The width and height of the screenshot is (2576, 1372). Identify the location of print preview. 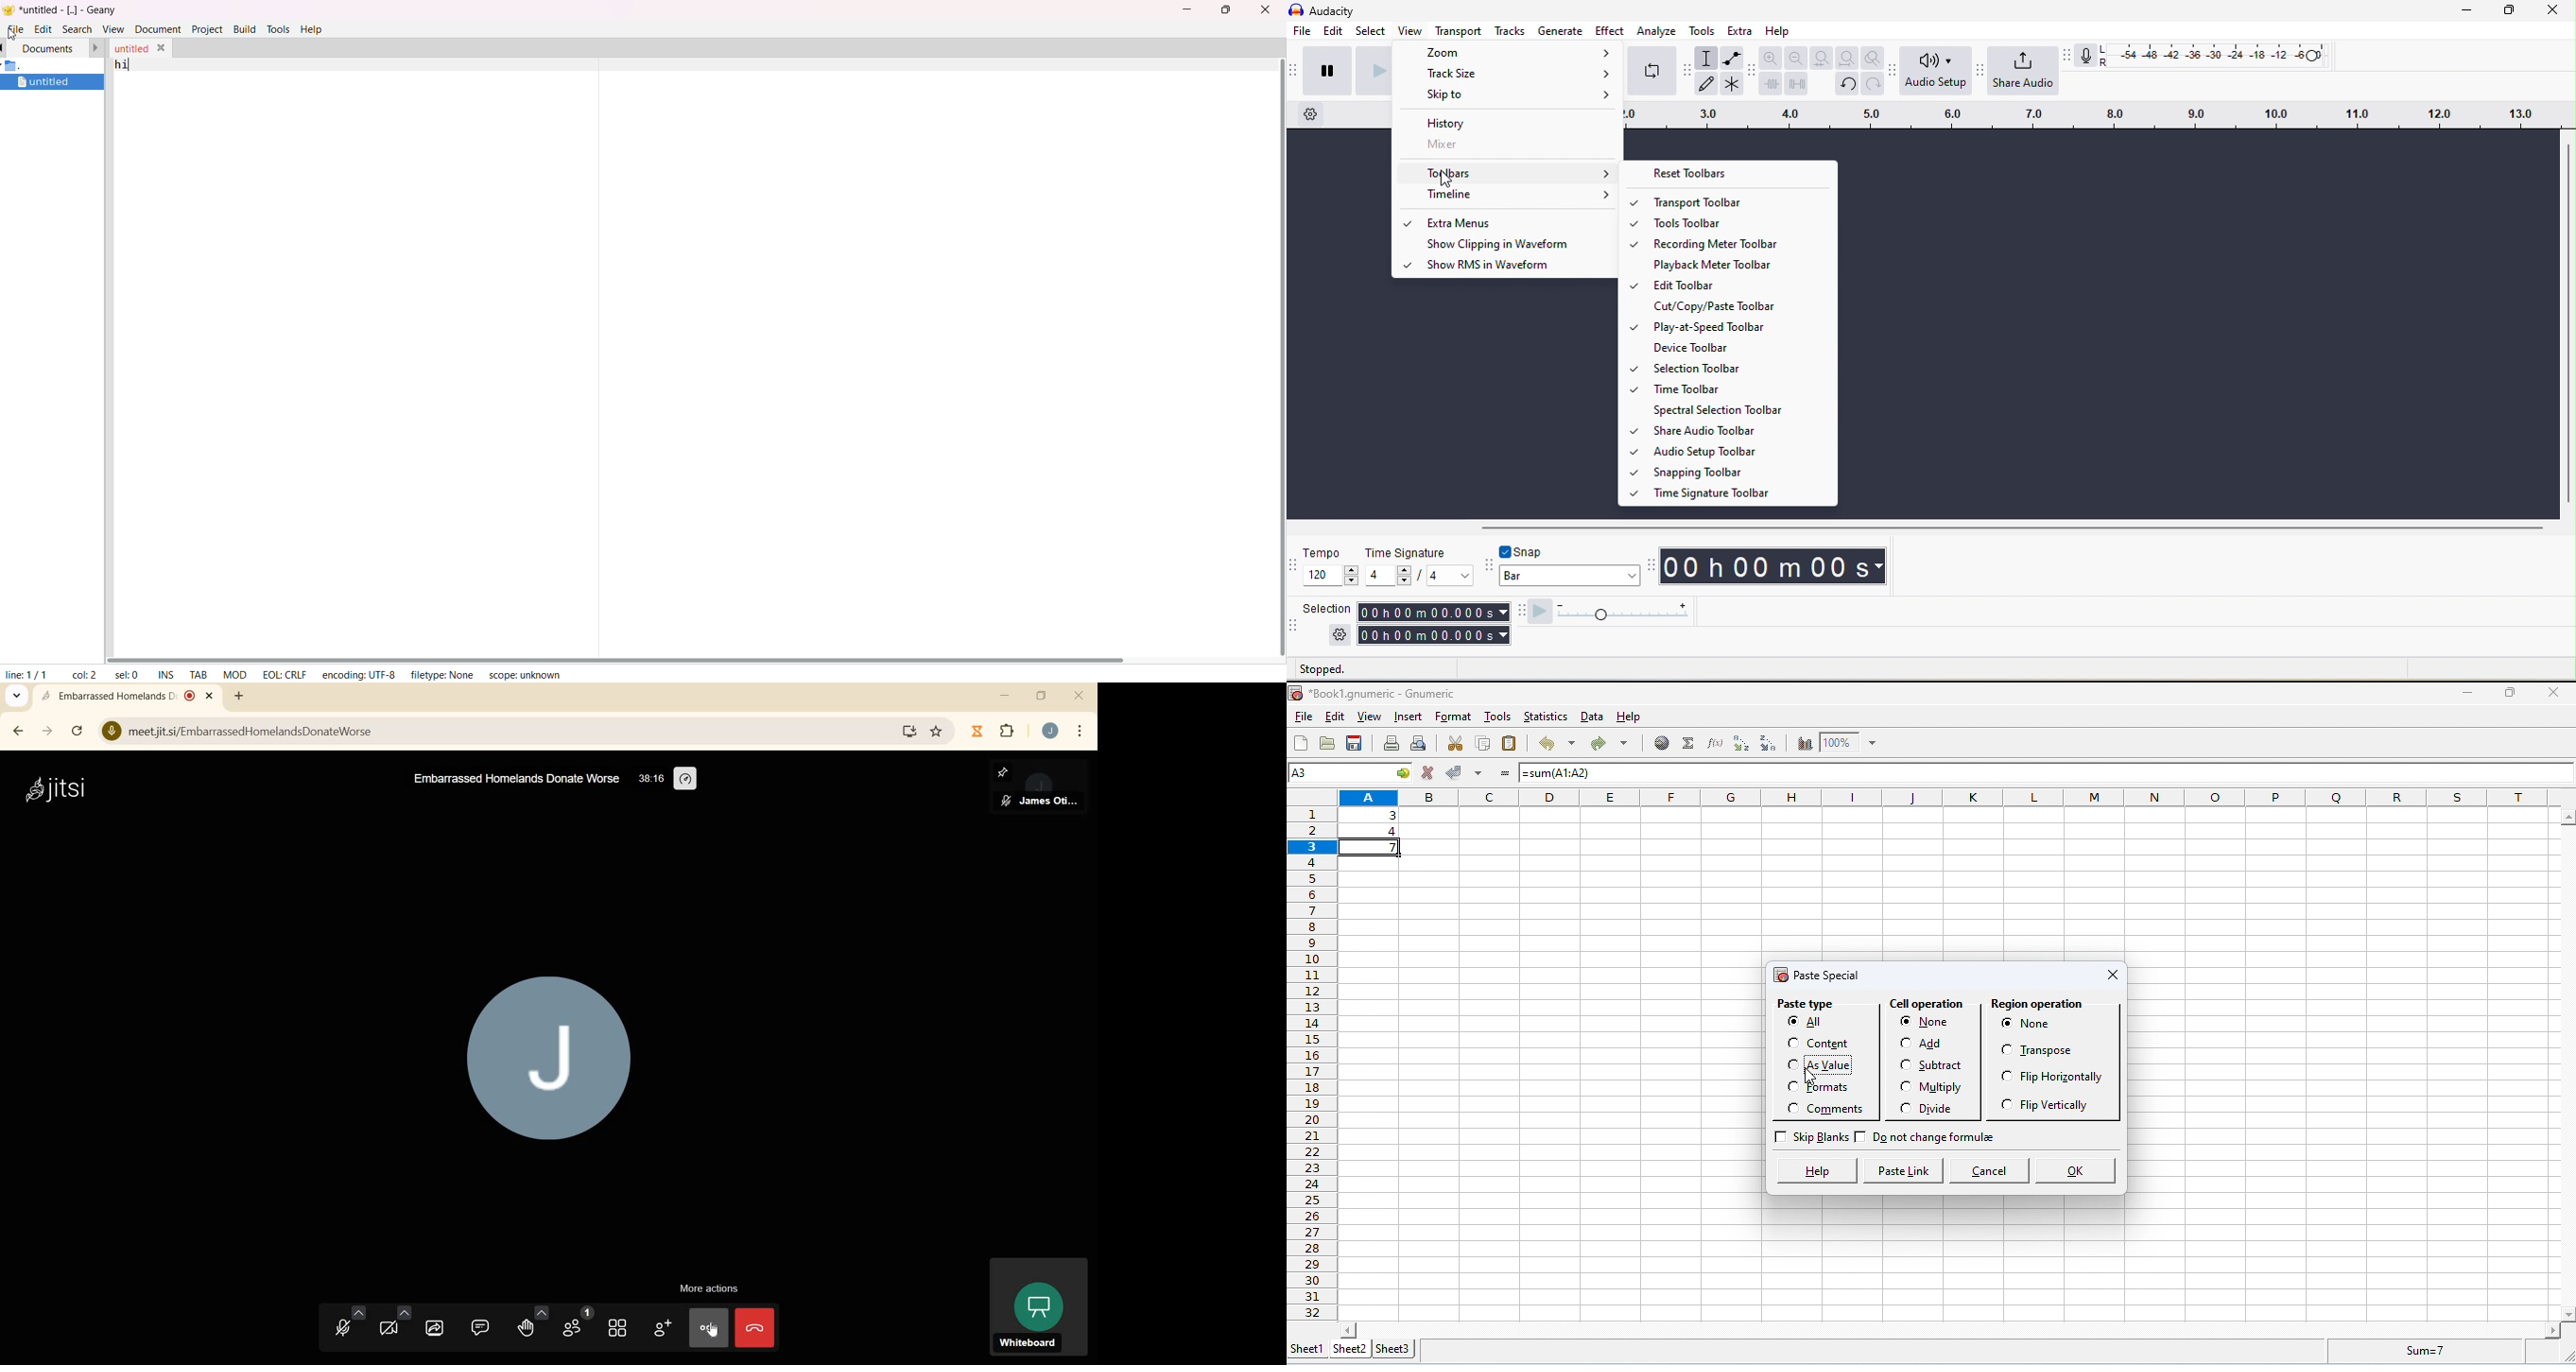
(1419, 744).